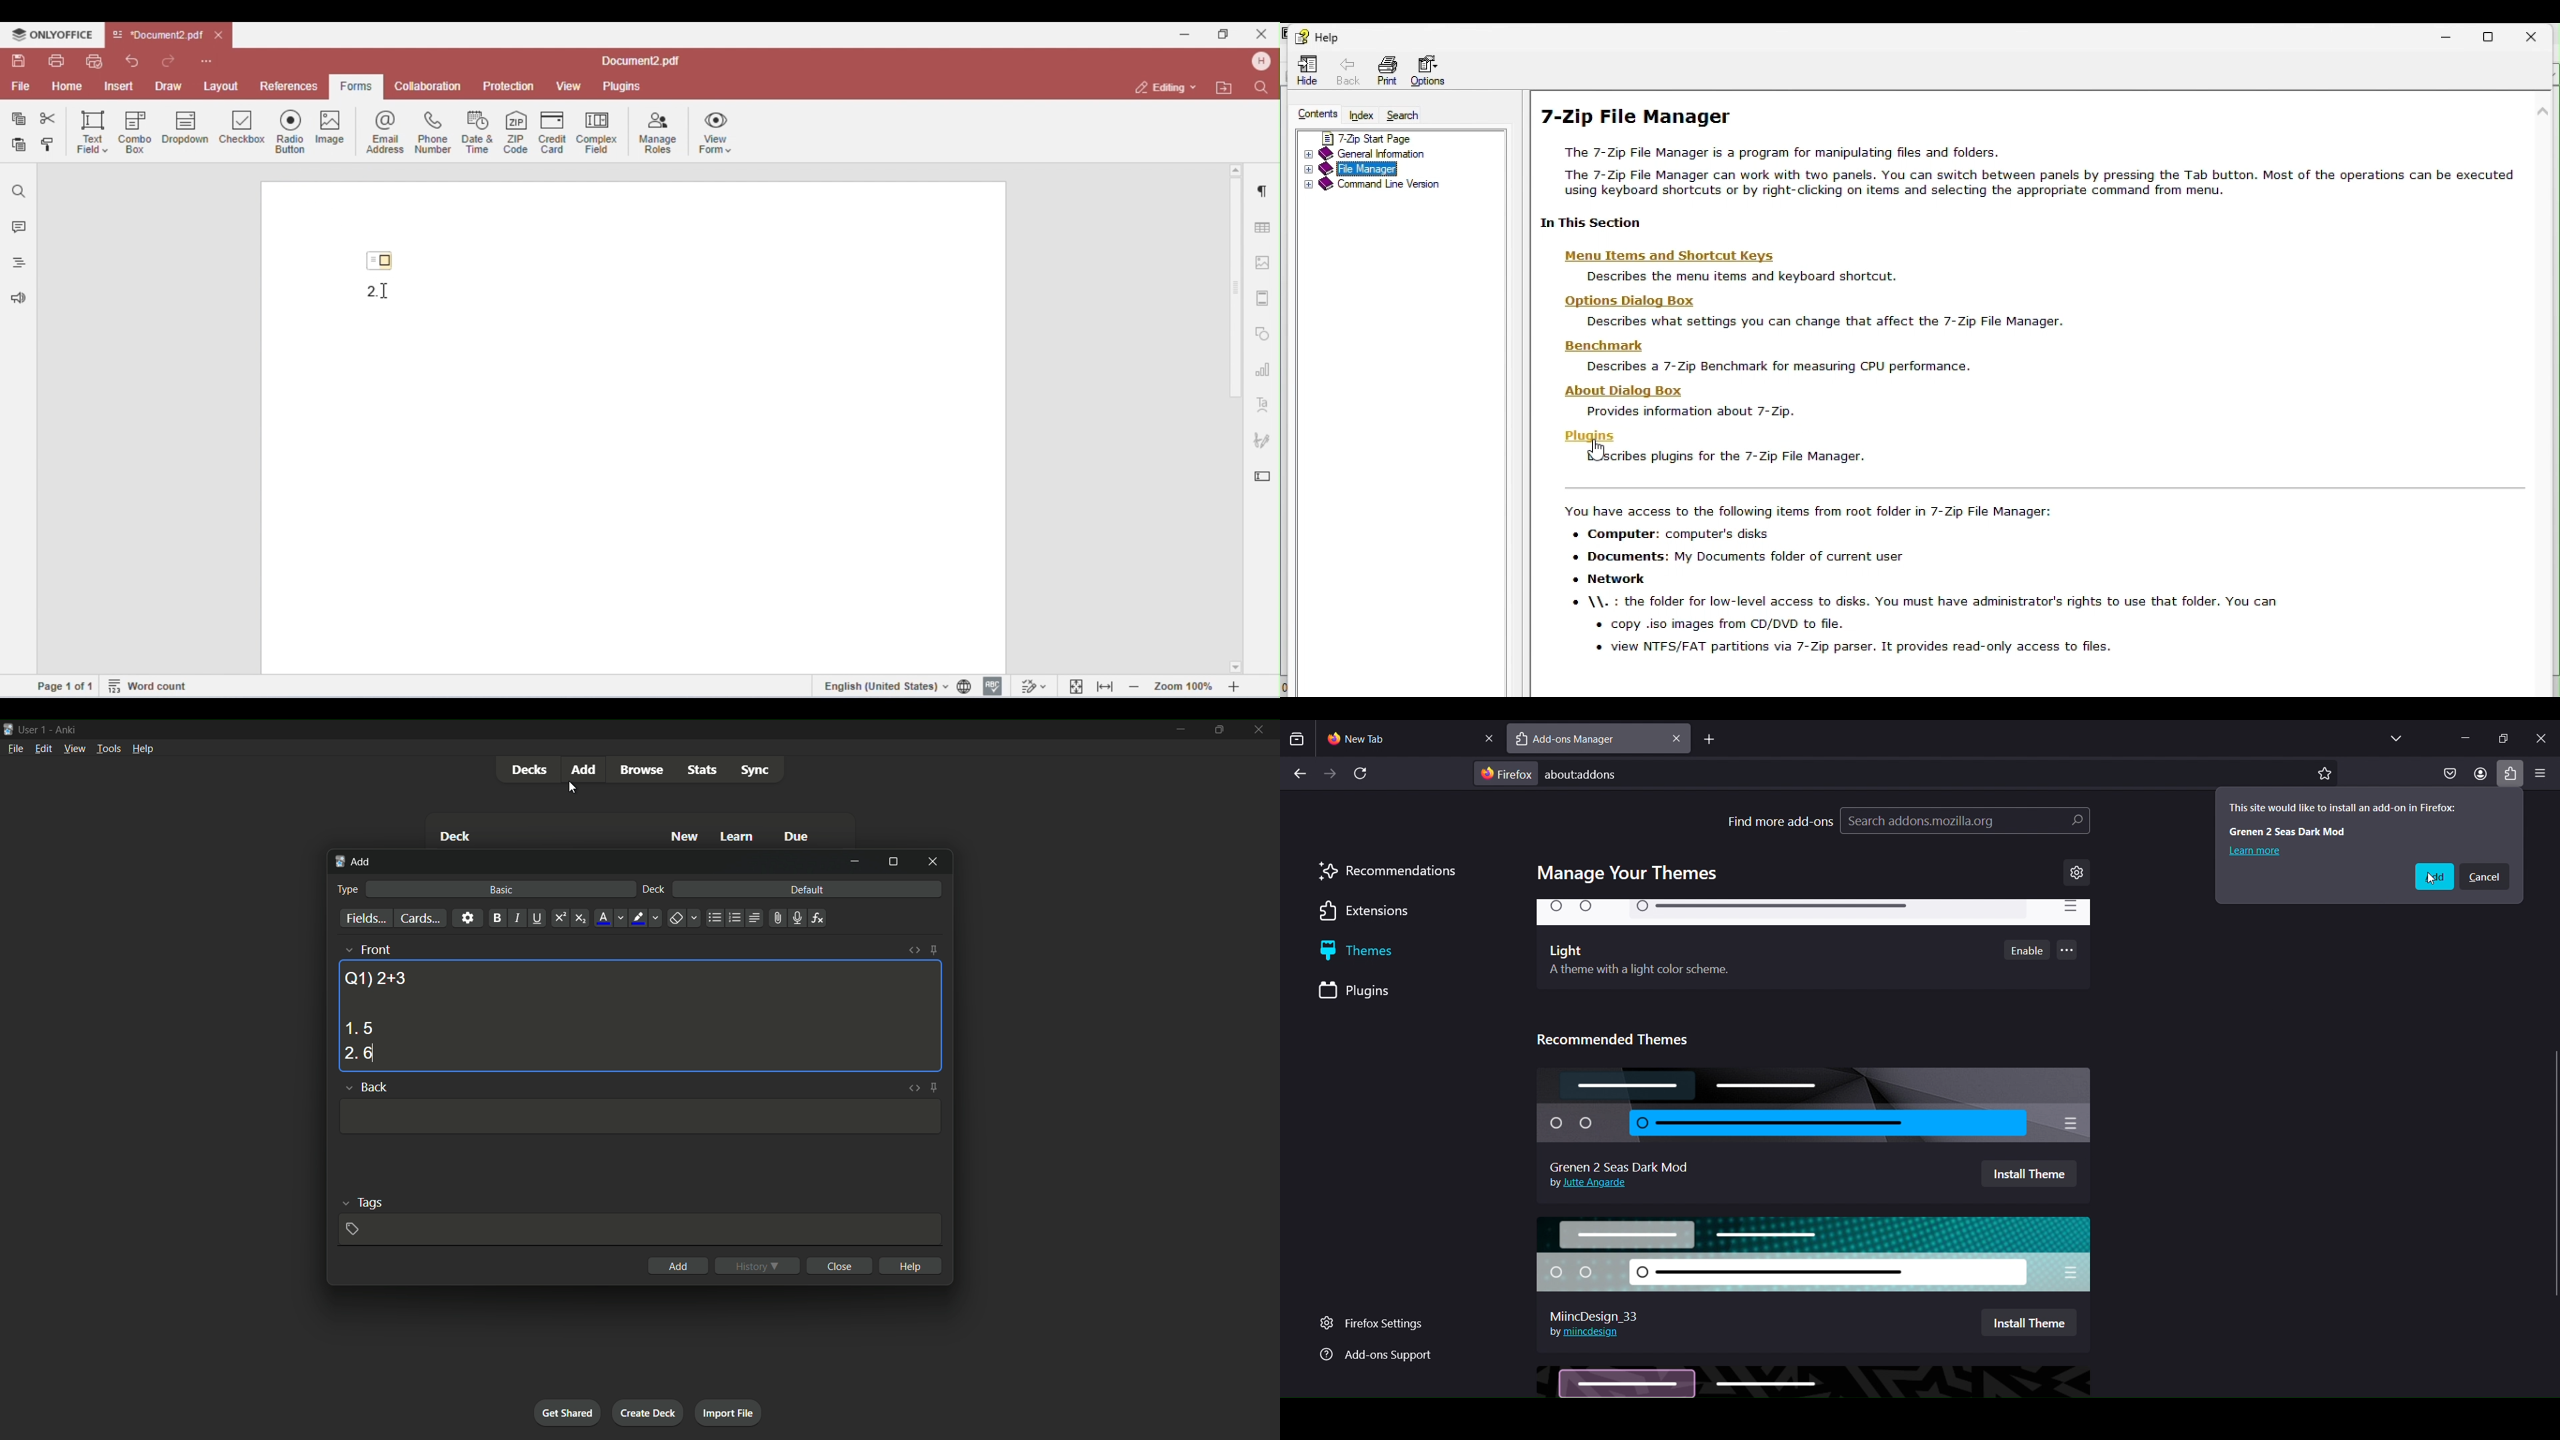  What do you see at coordinates (1361, 114) in the screenshot?
I see `Index` at bounding box center [1361, 114].